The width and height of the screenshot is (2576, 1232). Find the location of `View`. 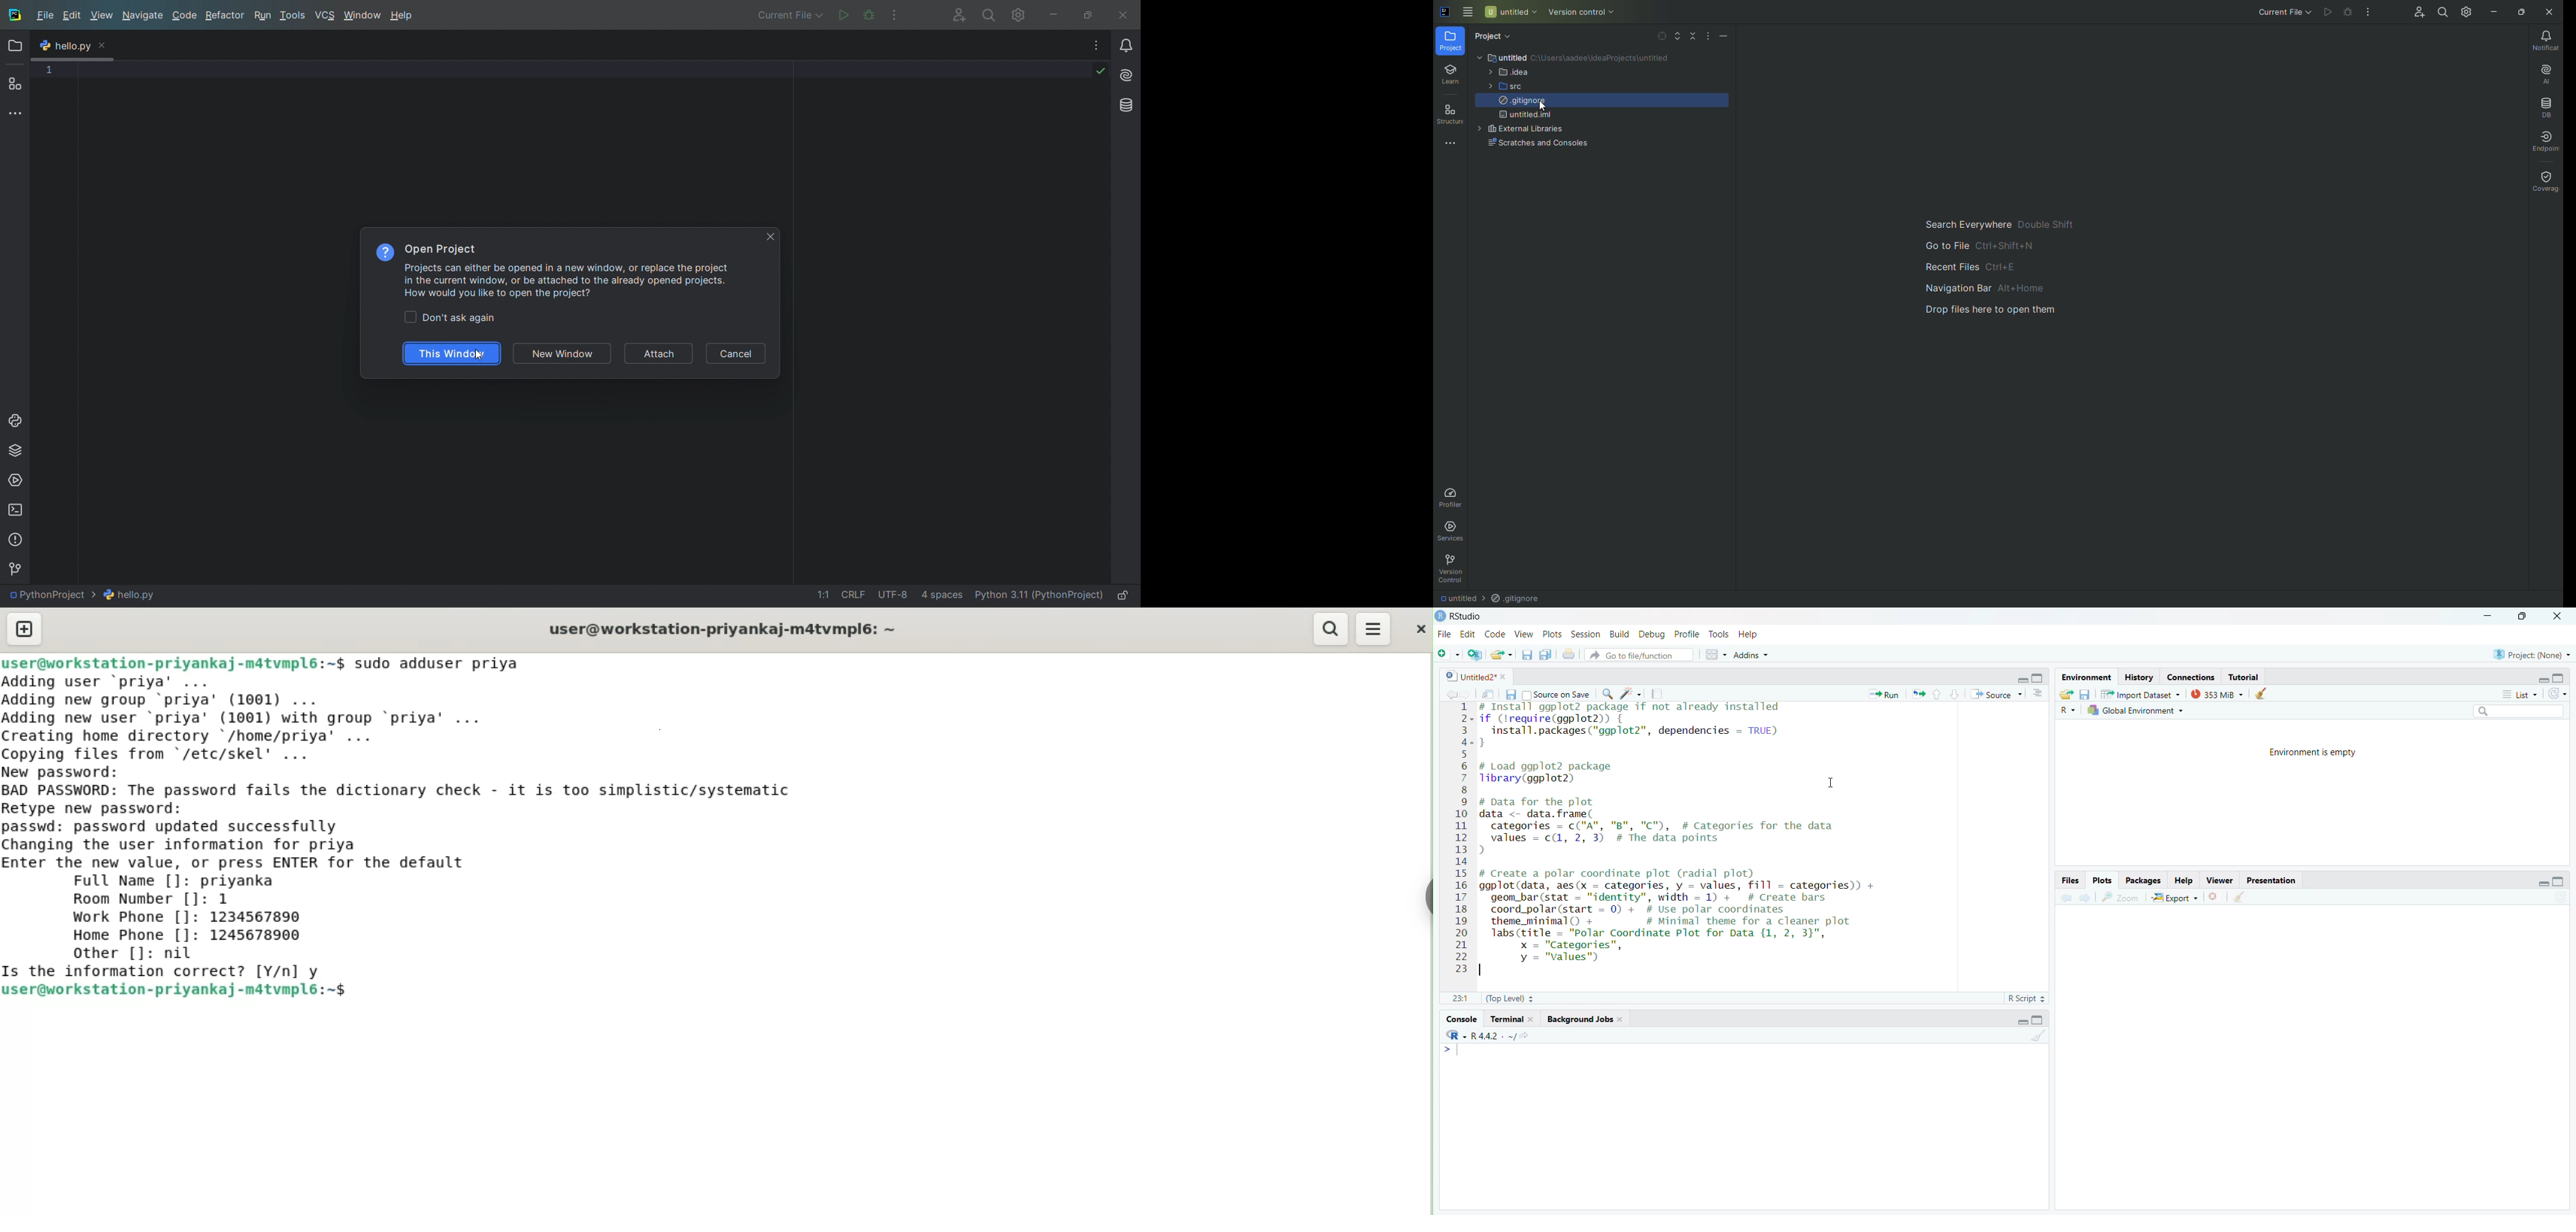

View is located at coordinates (1523, 635).